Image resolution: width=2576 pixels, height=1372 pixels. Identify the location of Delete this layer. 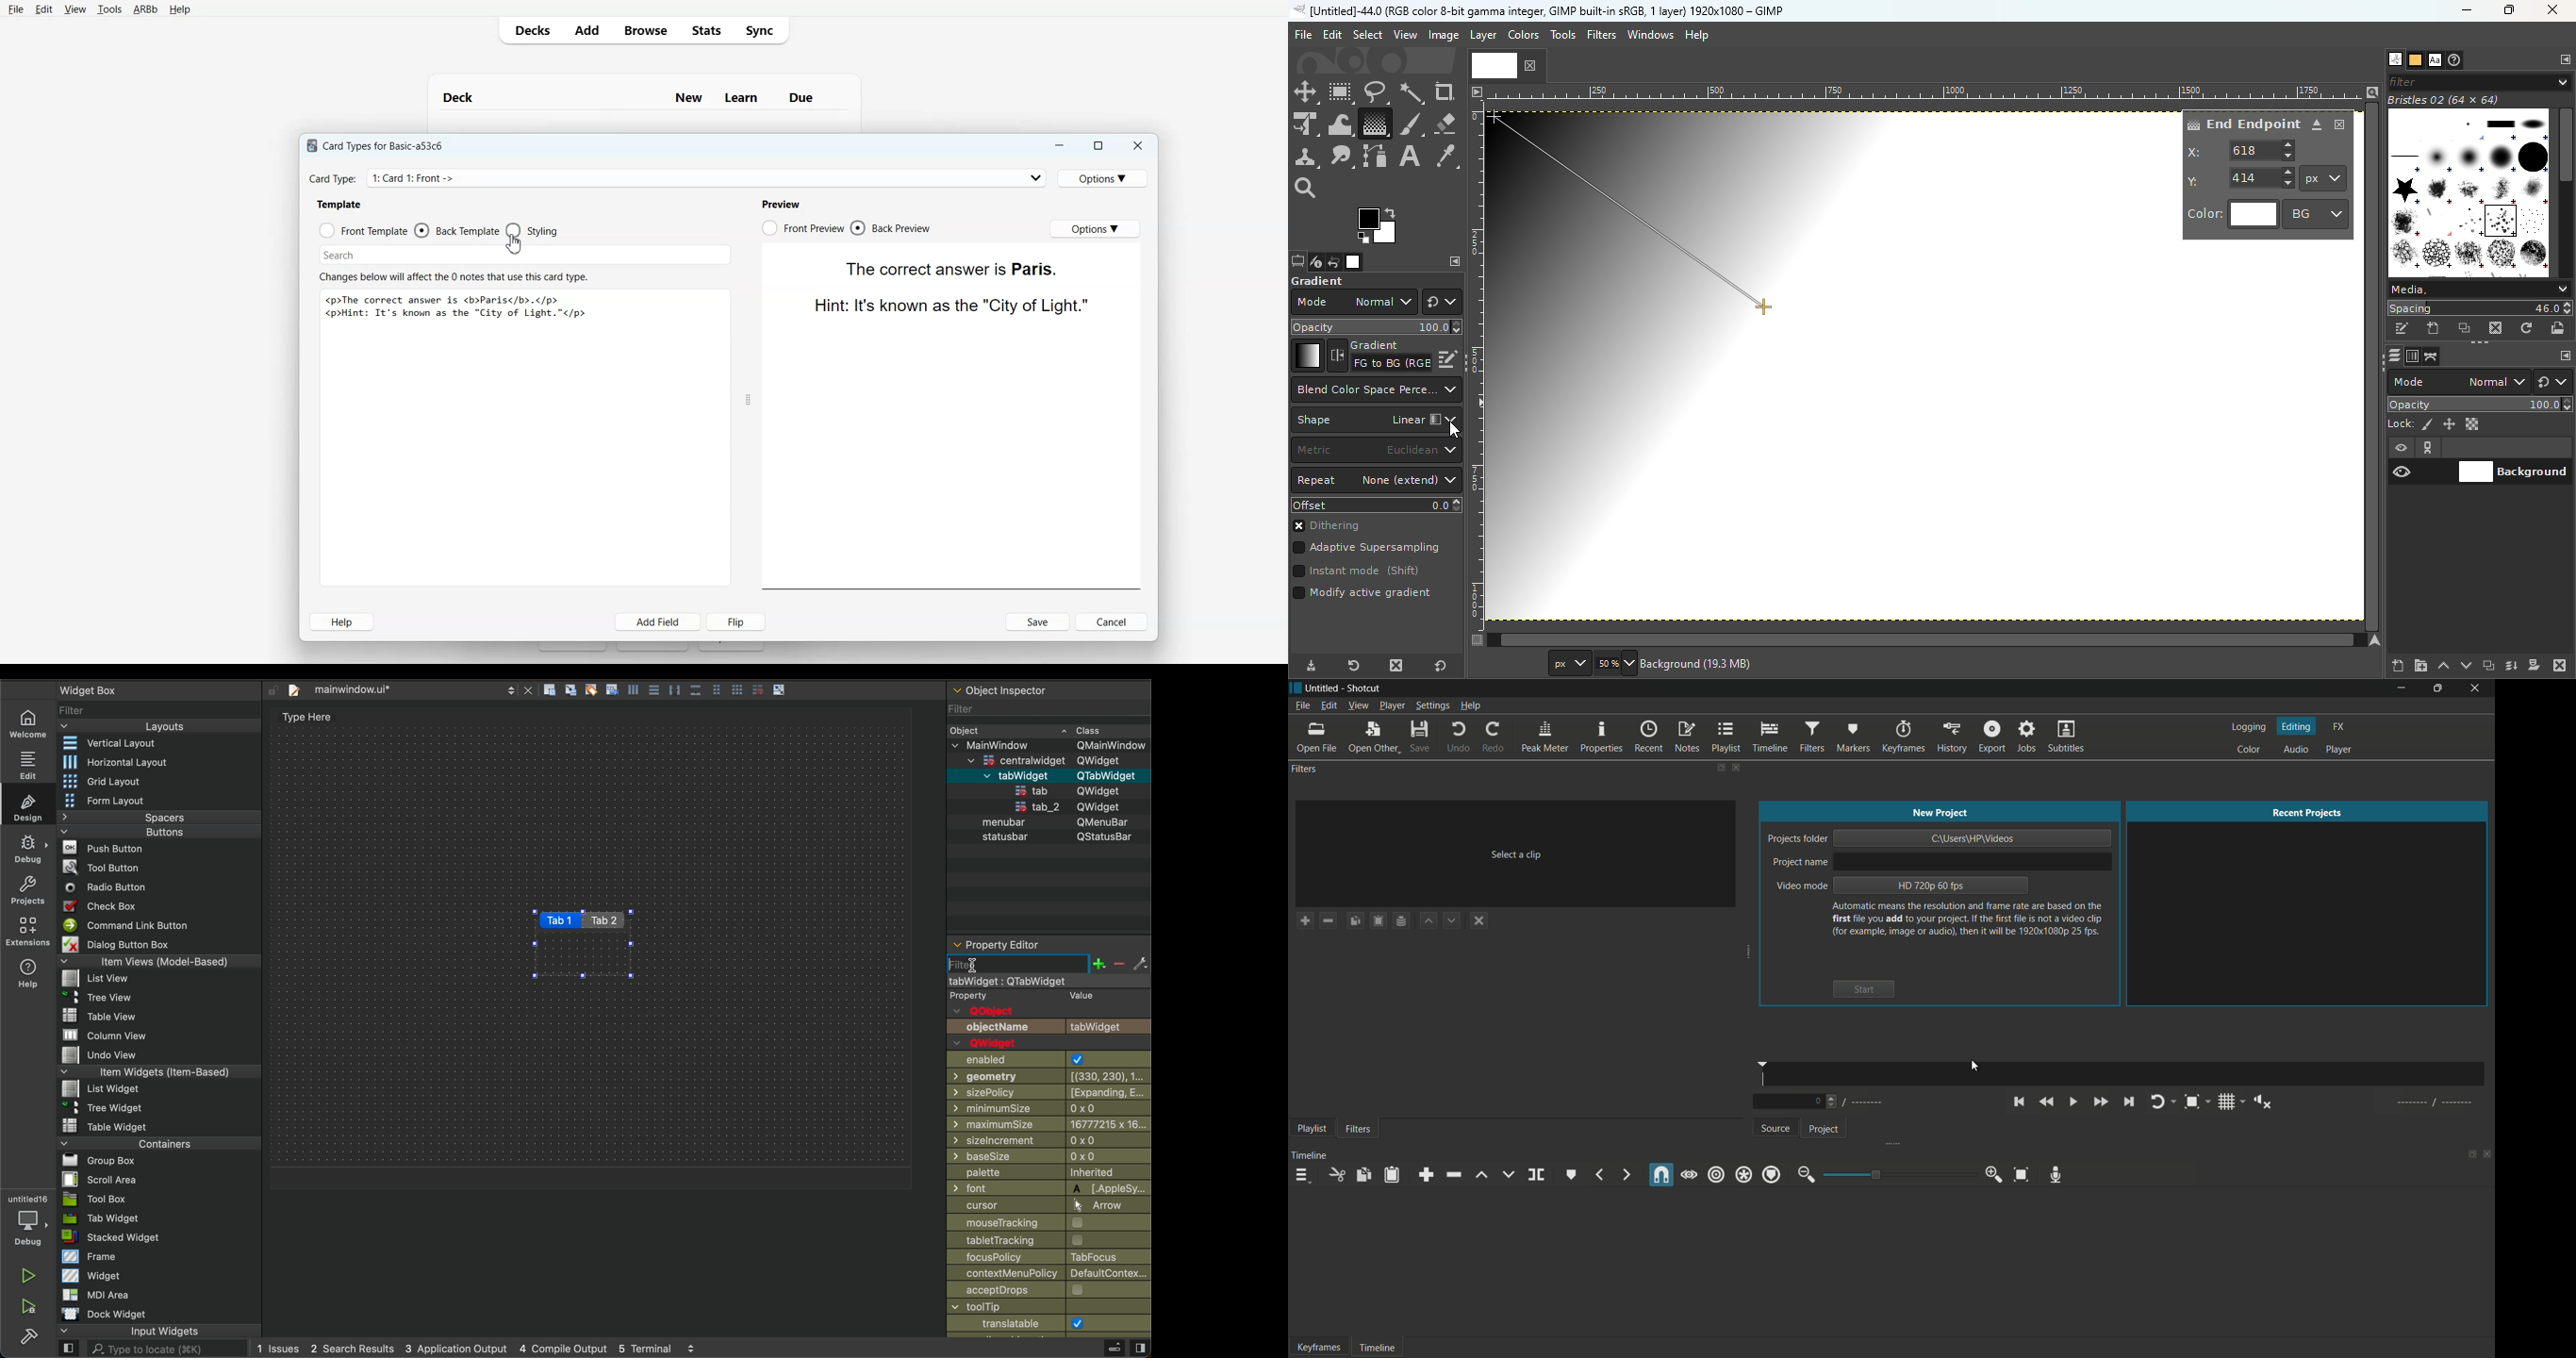
(2561, 666).